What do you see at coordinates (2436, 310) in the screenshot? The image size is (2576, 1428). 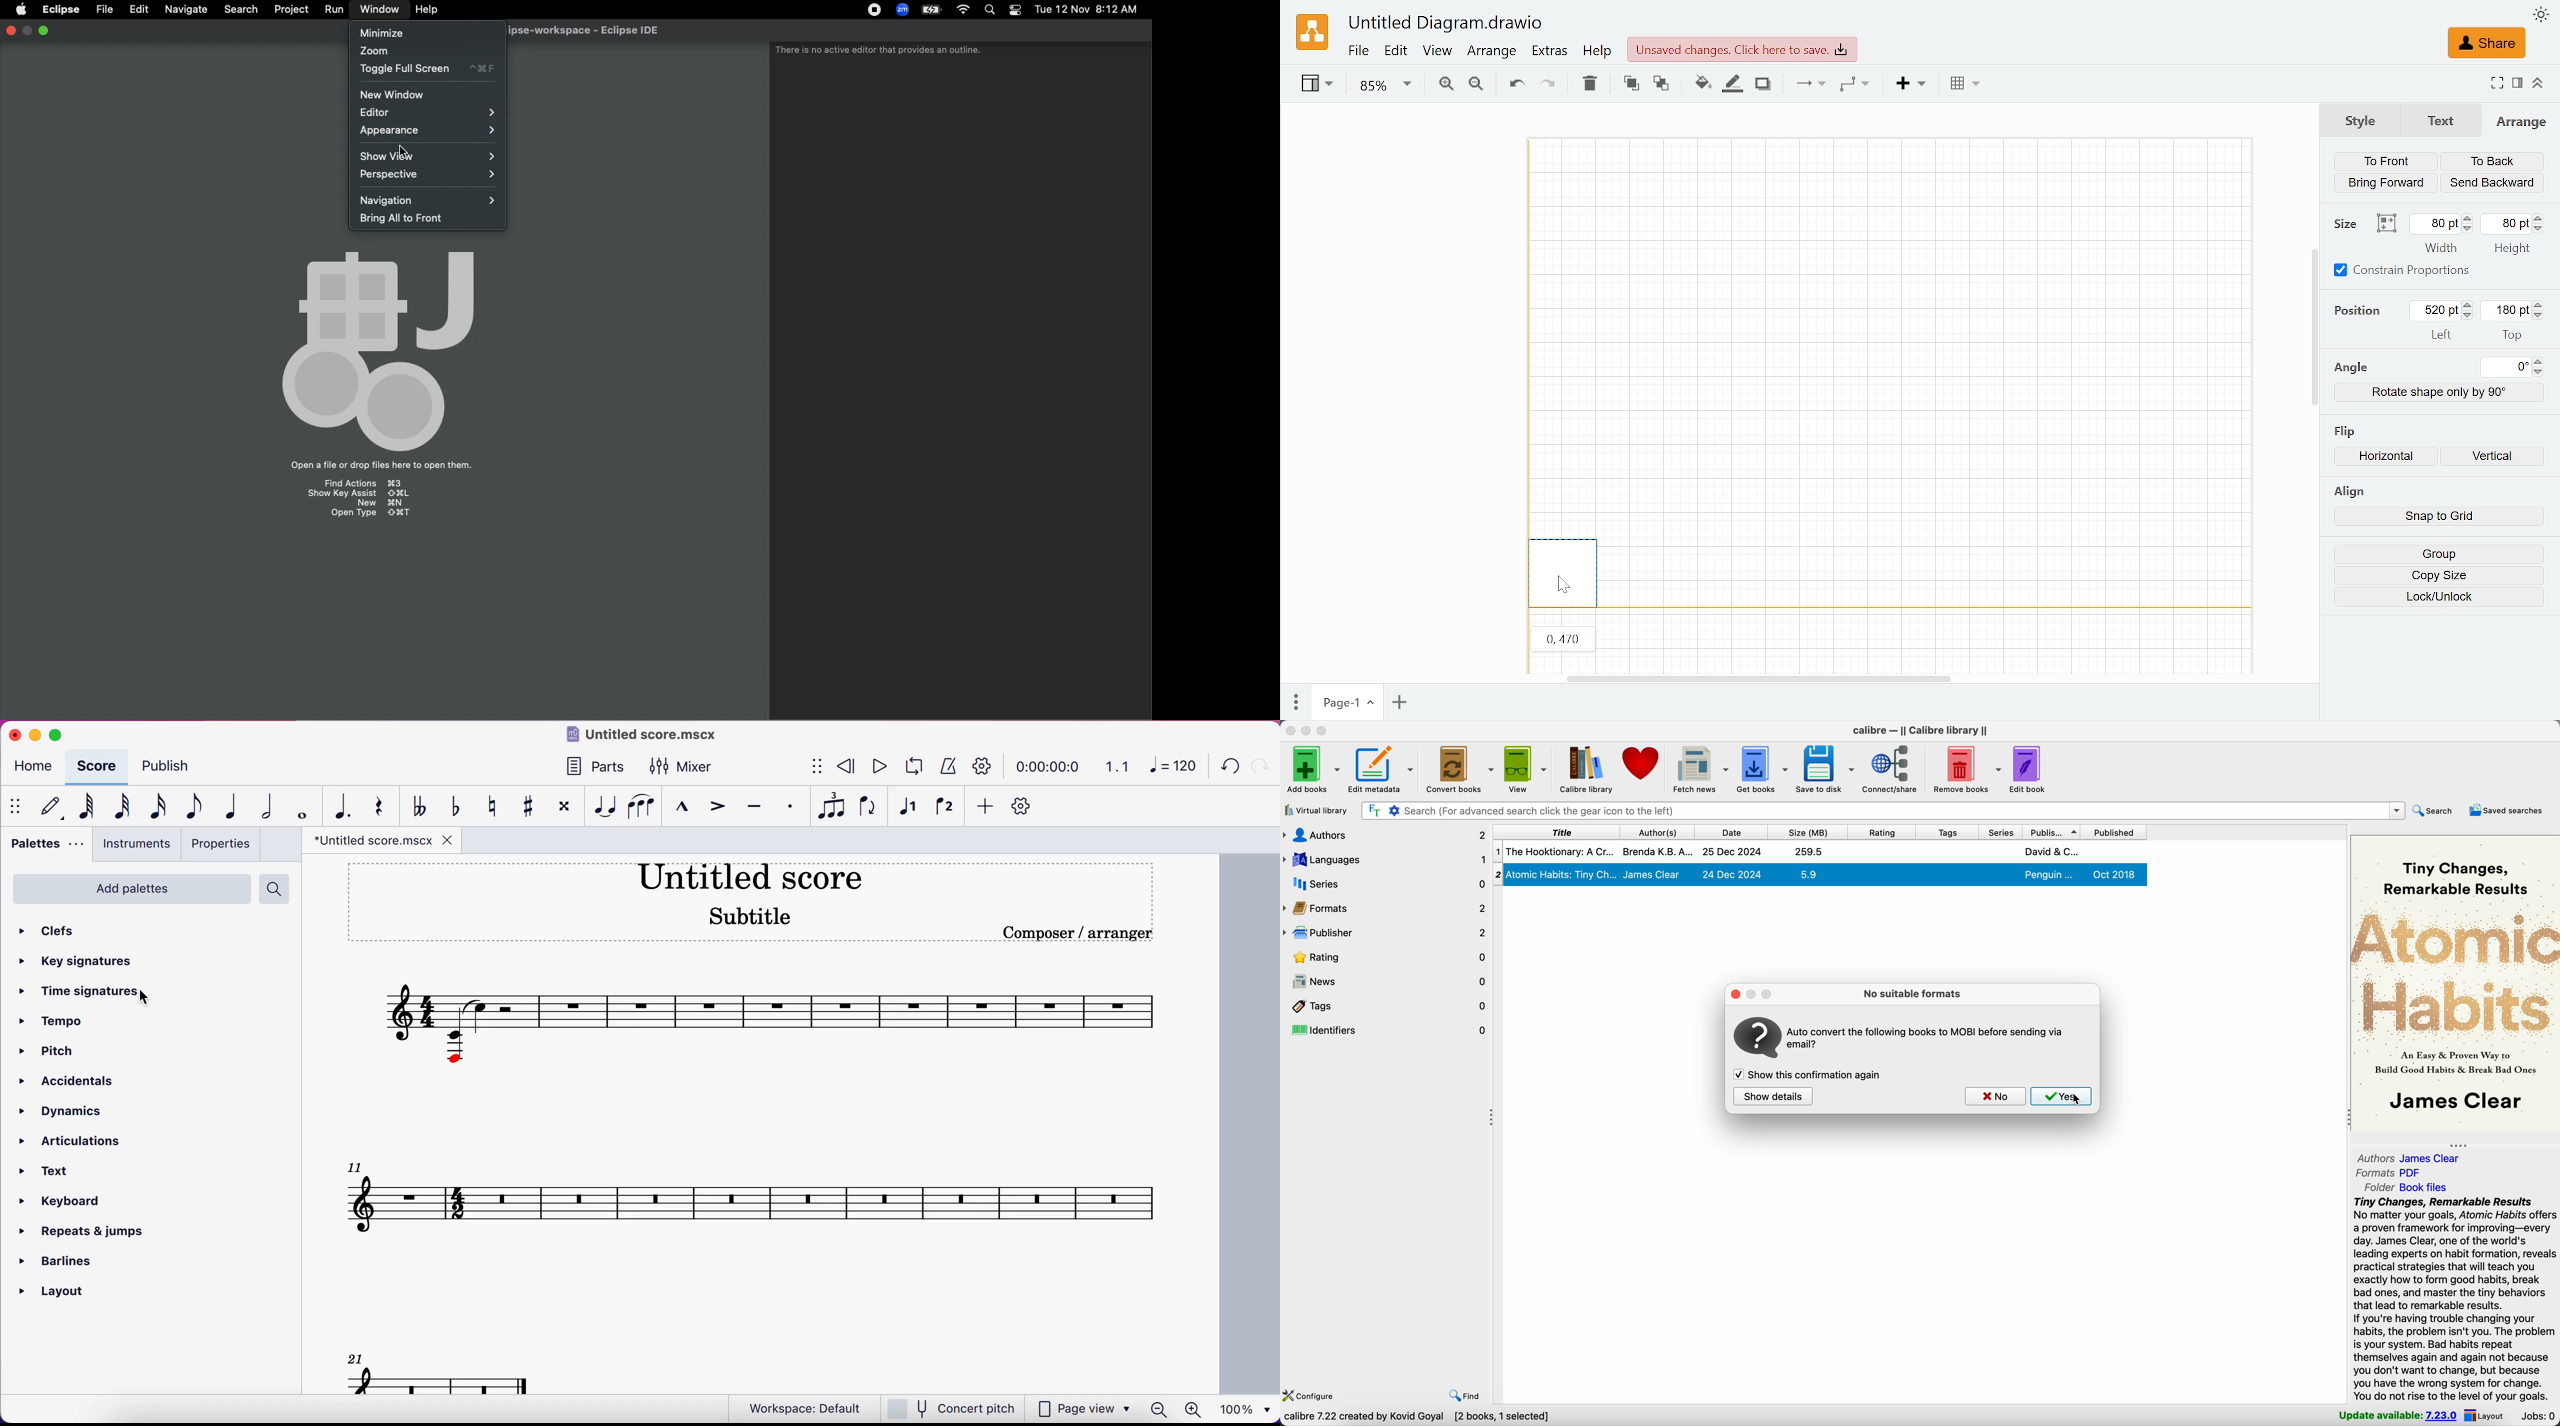 I see `Current left positons` at bounding box center [2436, 310].